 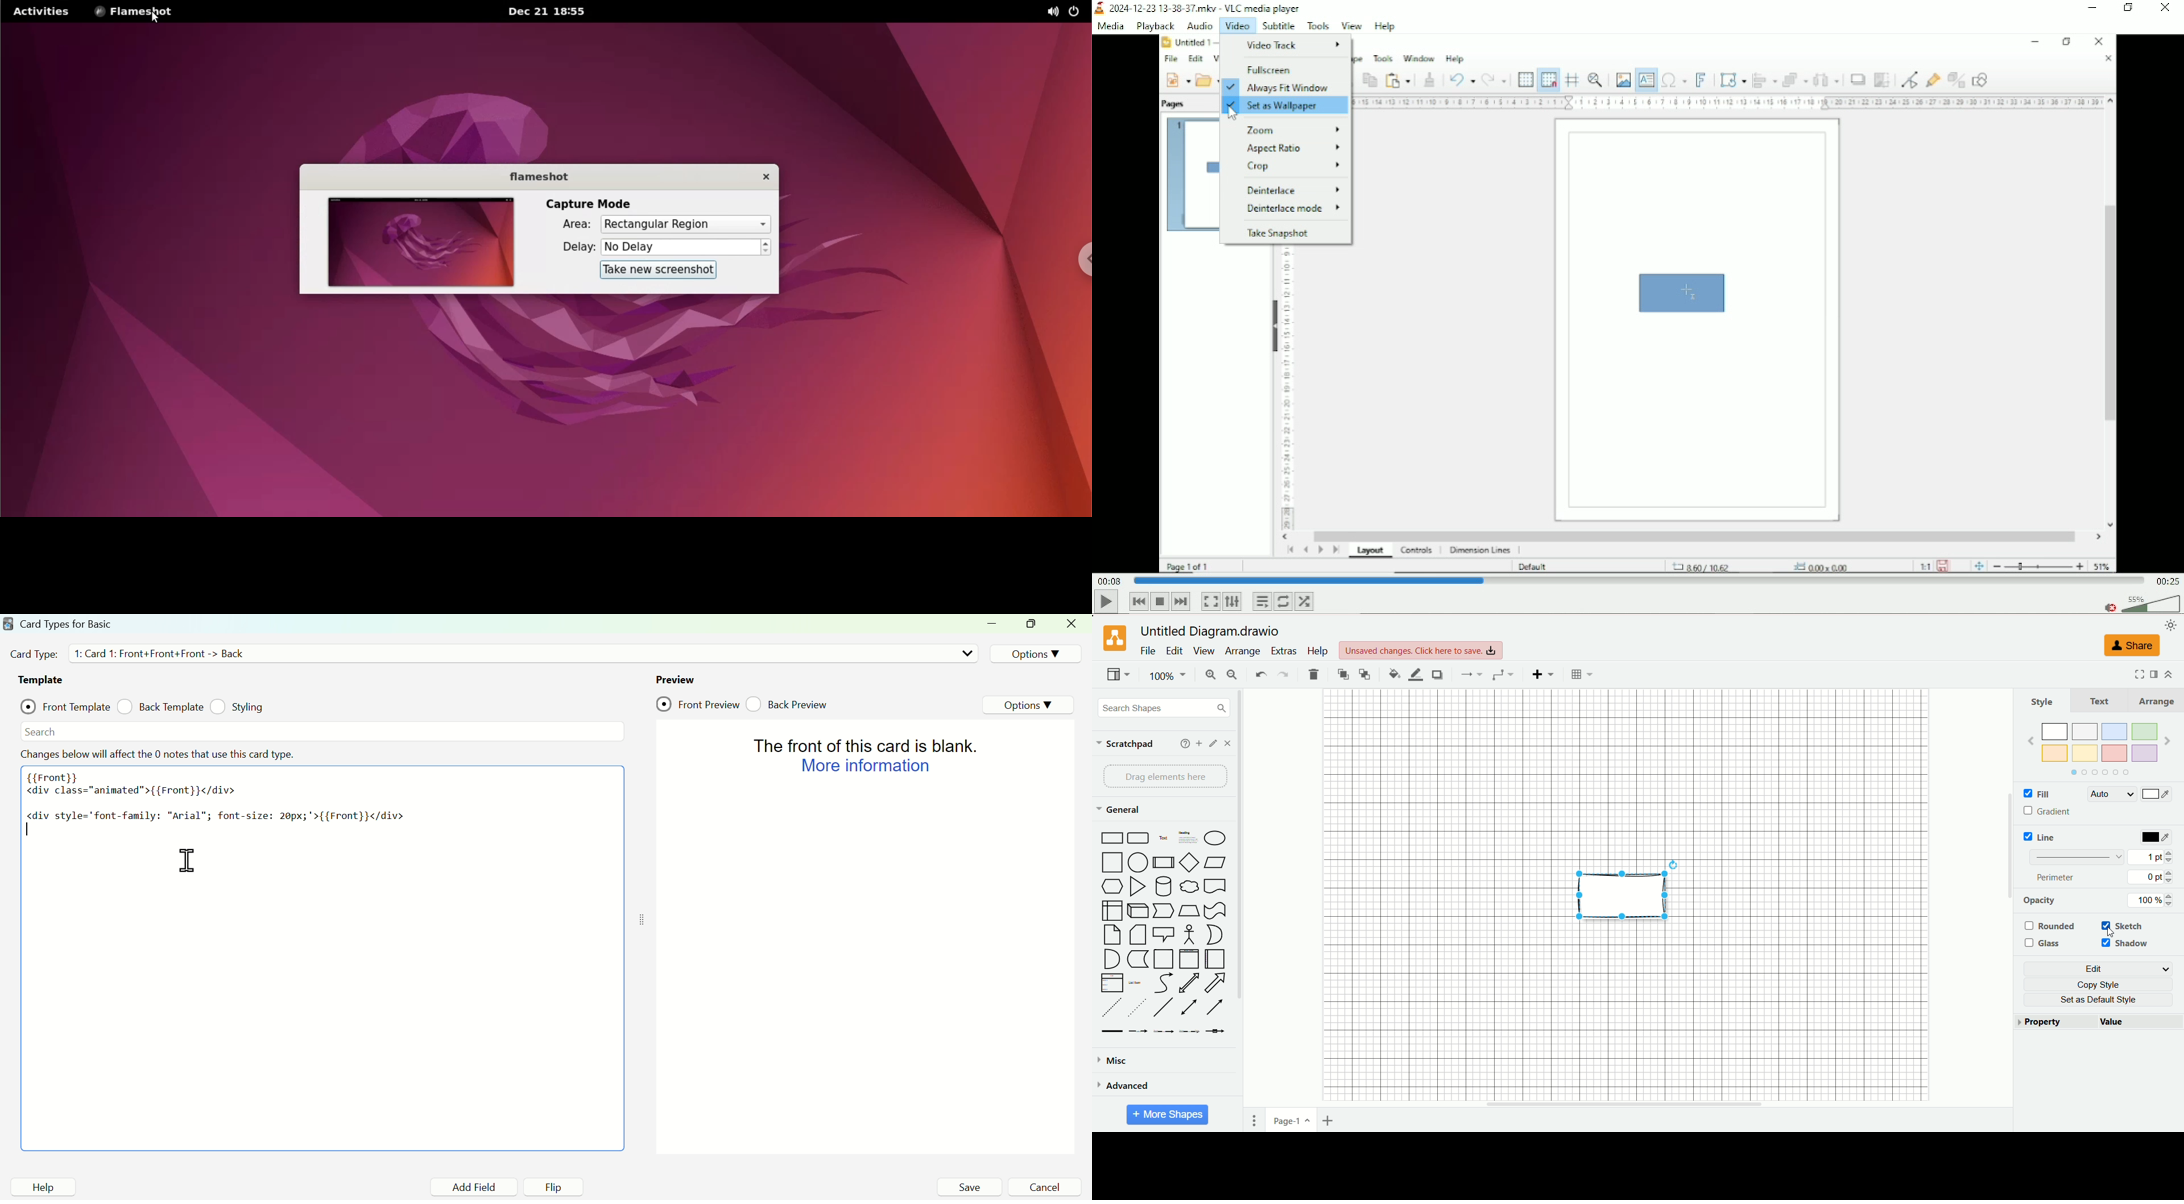 What do you see at coordinates (1154, 26) in the screenshot?
I see `Playback` at bounding box center [1154, 26].